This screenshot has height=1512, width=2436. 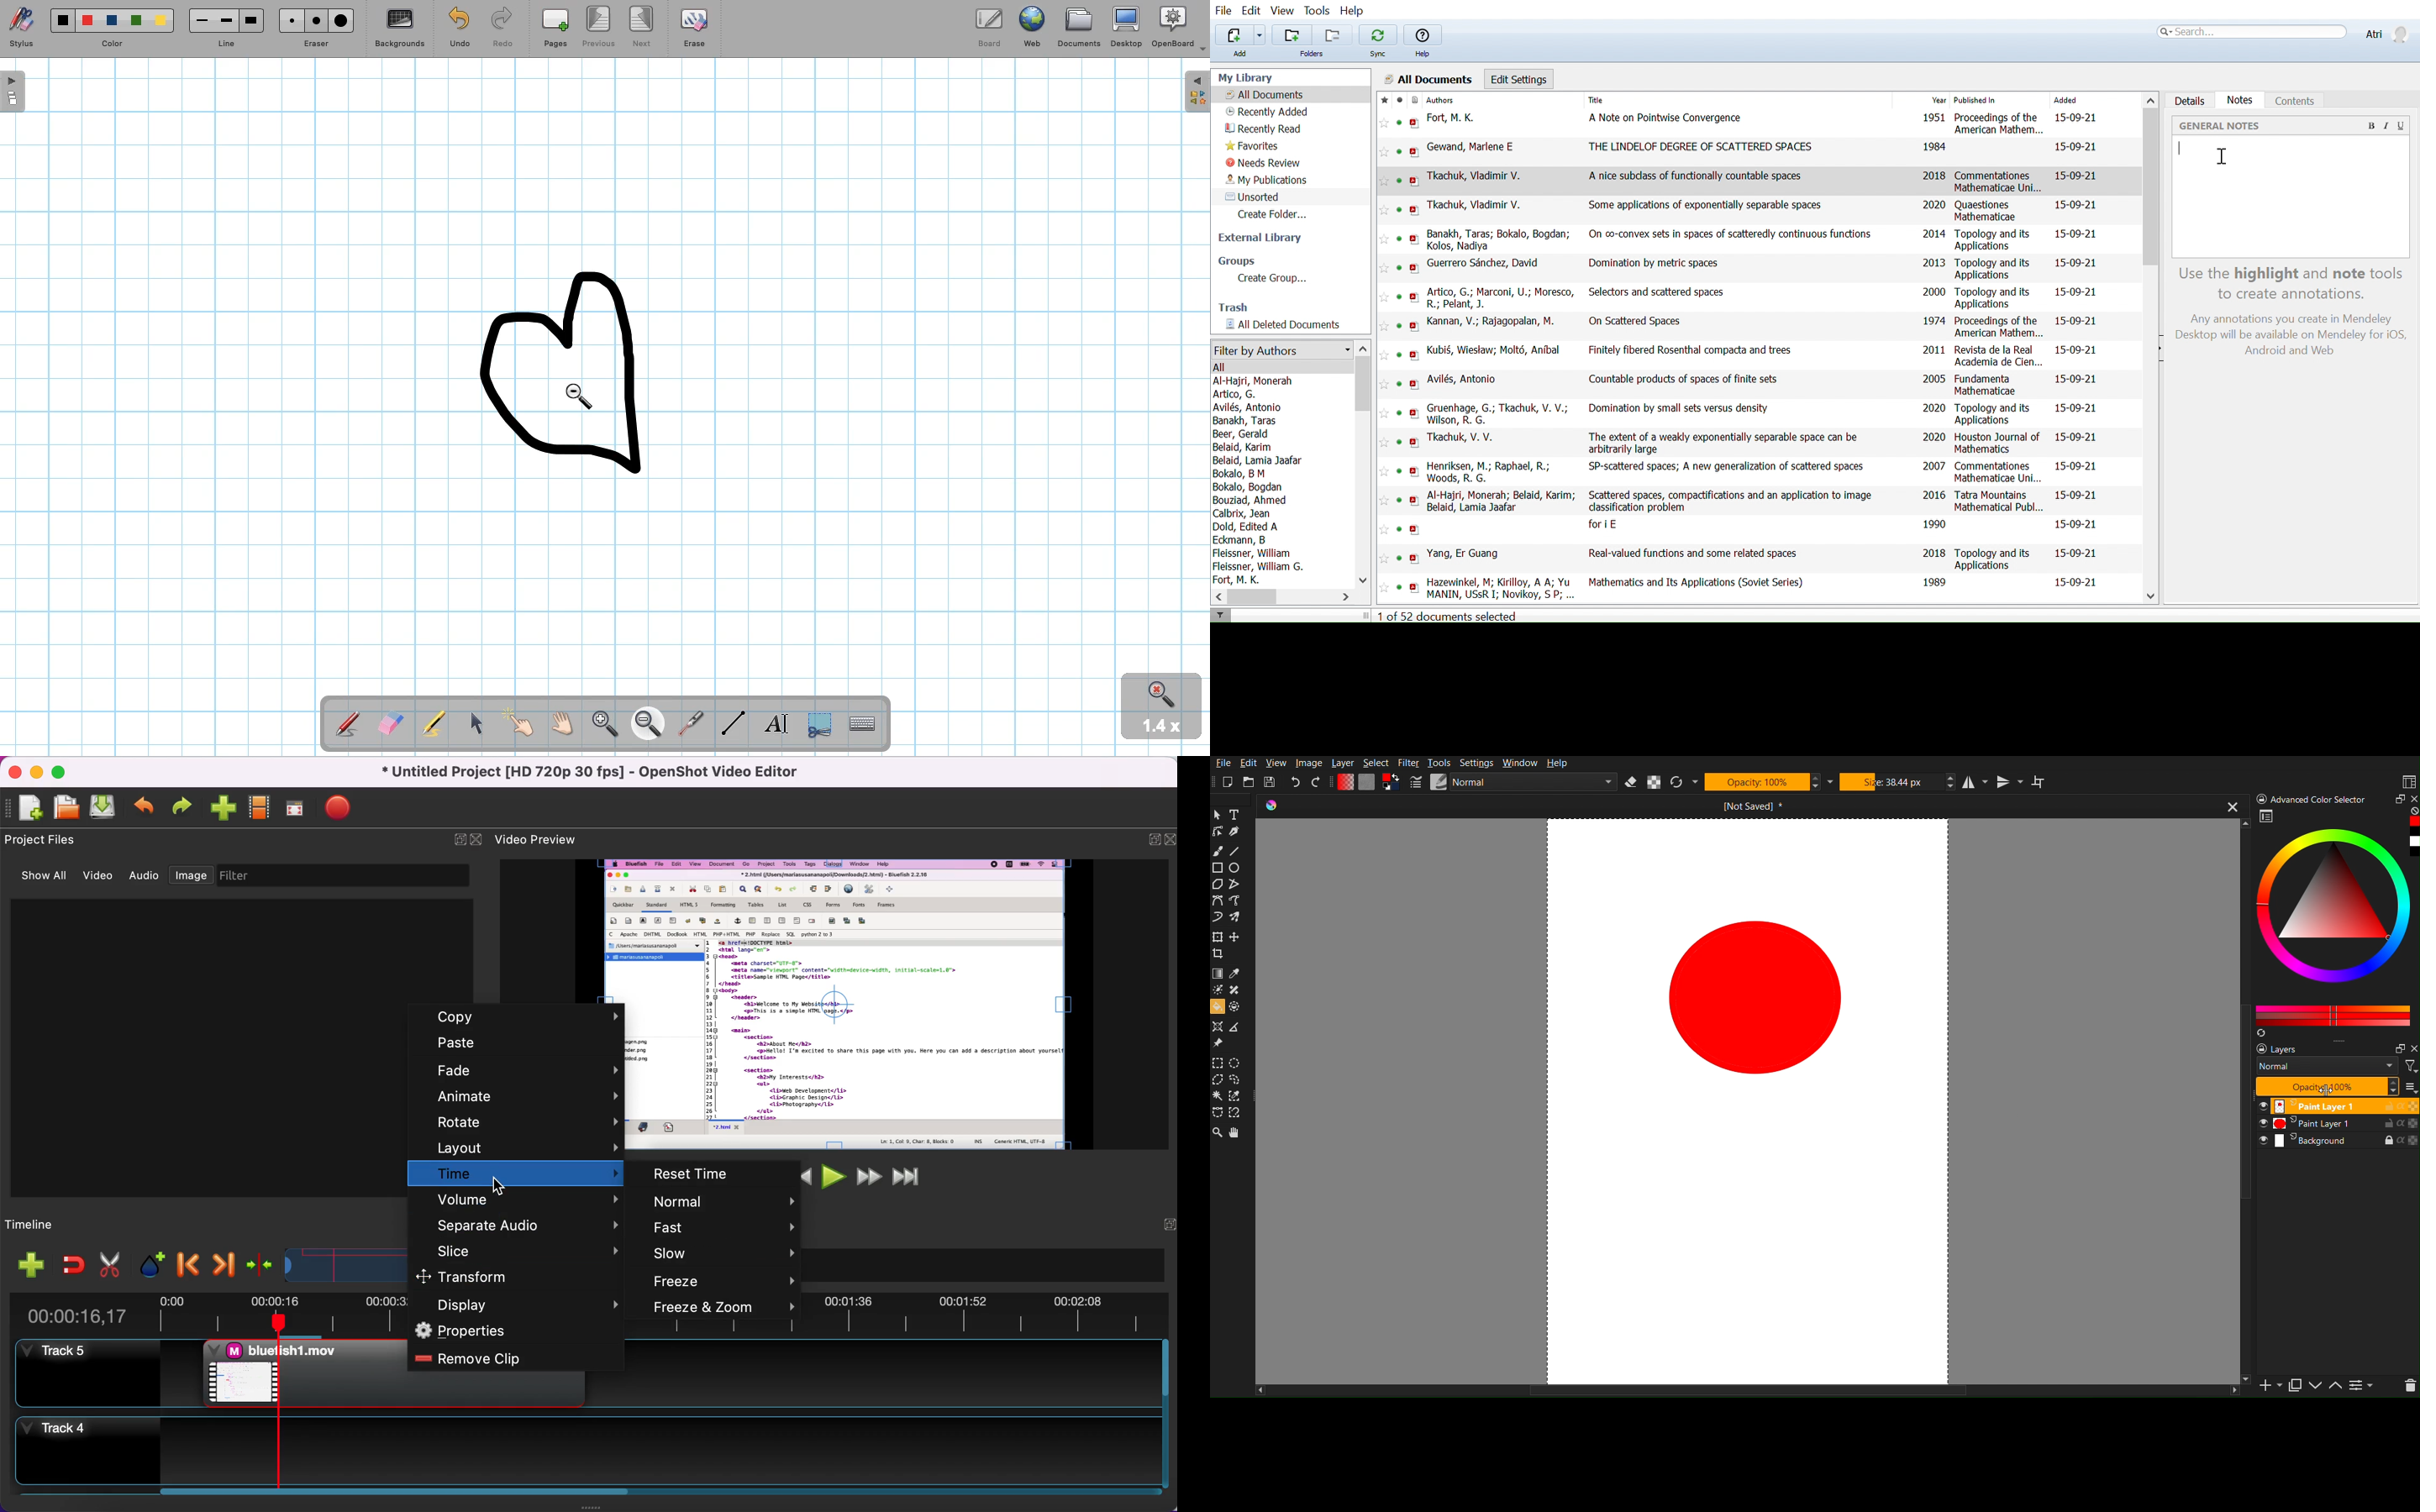 What do you see at coordinates (455, 839) in the screenshot?
I see `expand/hide` at bounding box center [455, 839].